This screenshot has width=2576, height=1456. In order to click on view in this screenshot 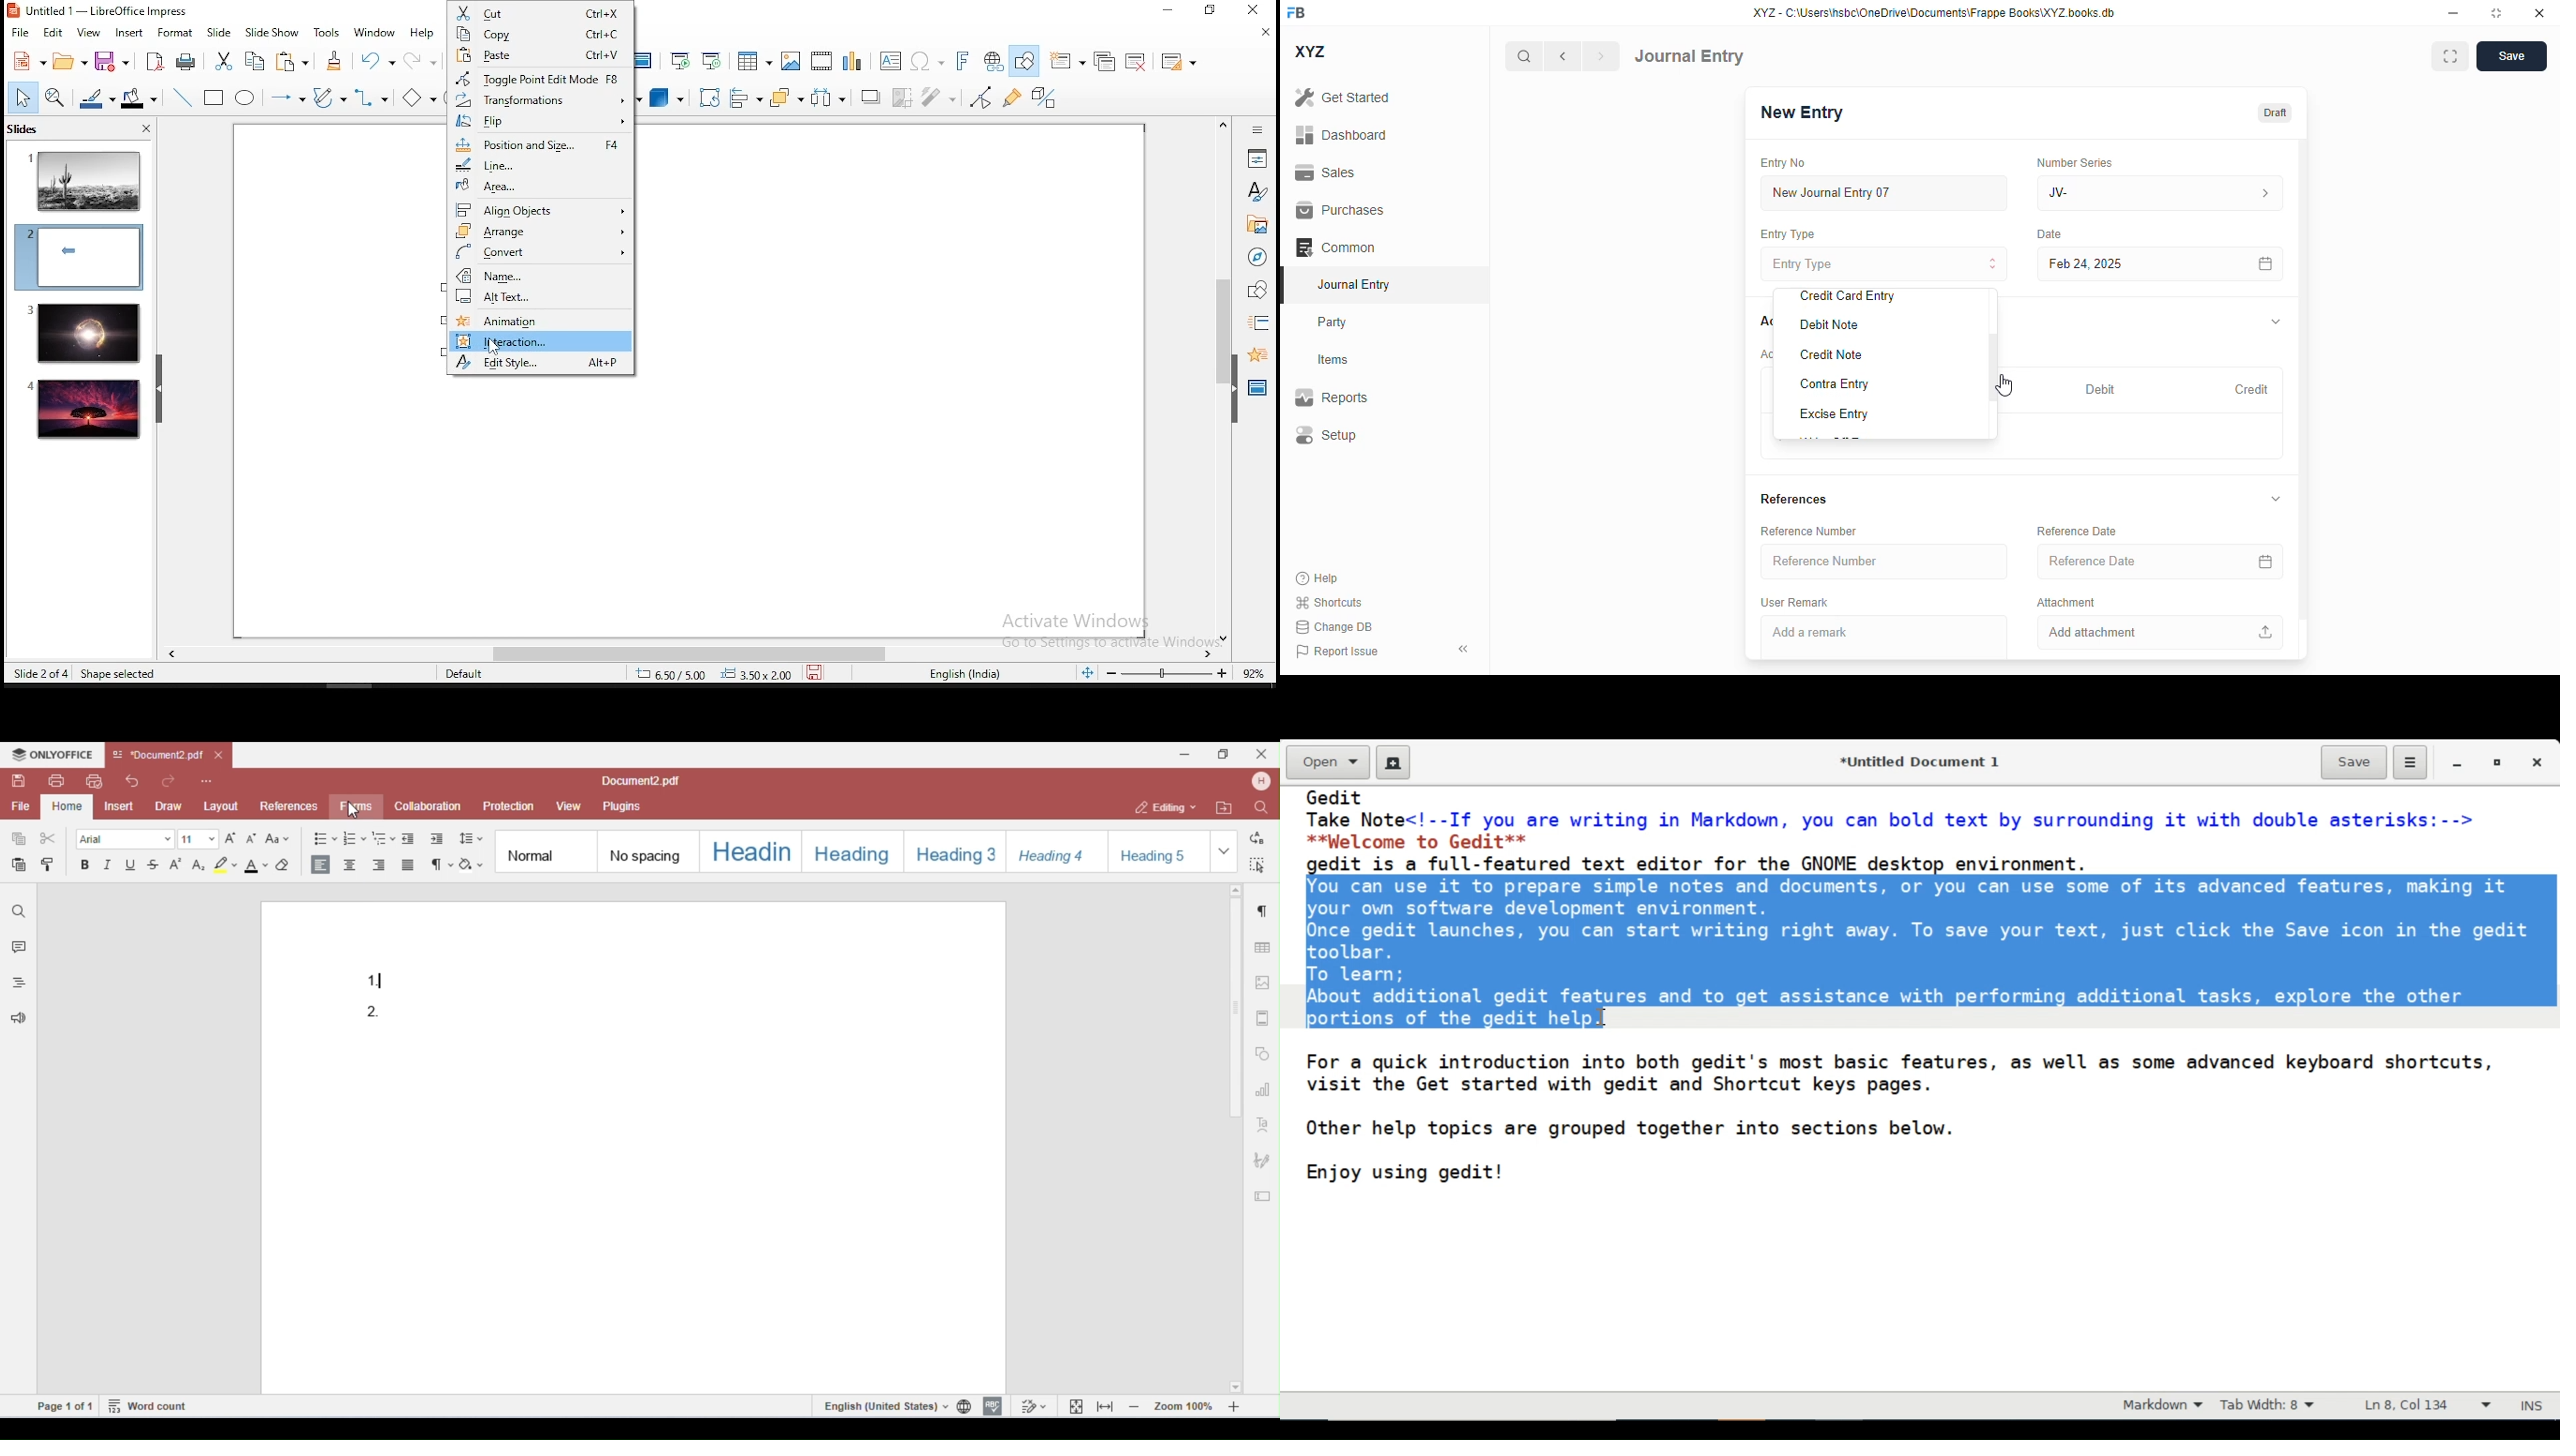, I will do `click(89, 32)`.